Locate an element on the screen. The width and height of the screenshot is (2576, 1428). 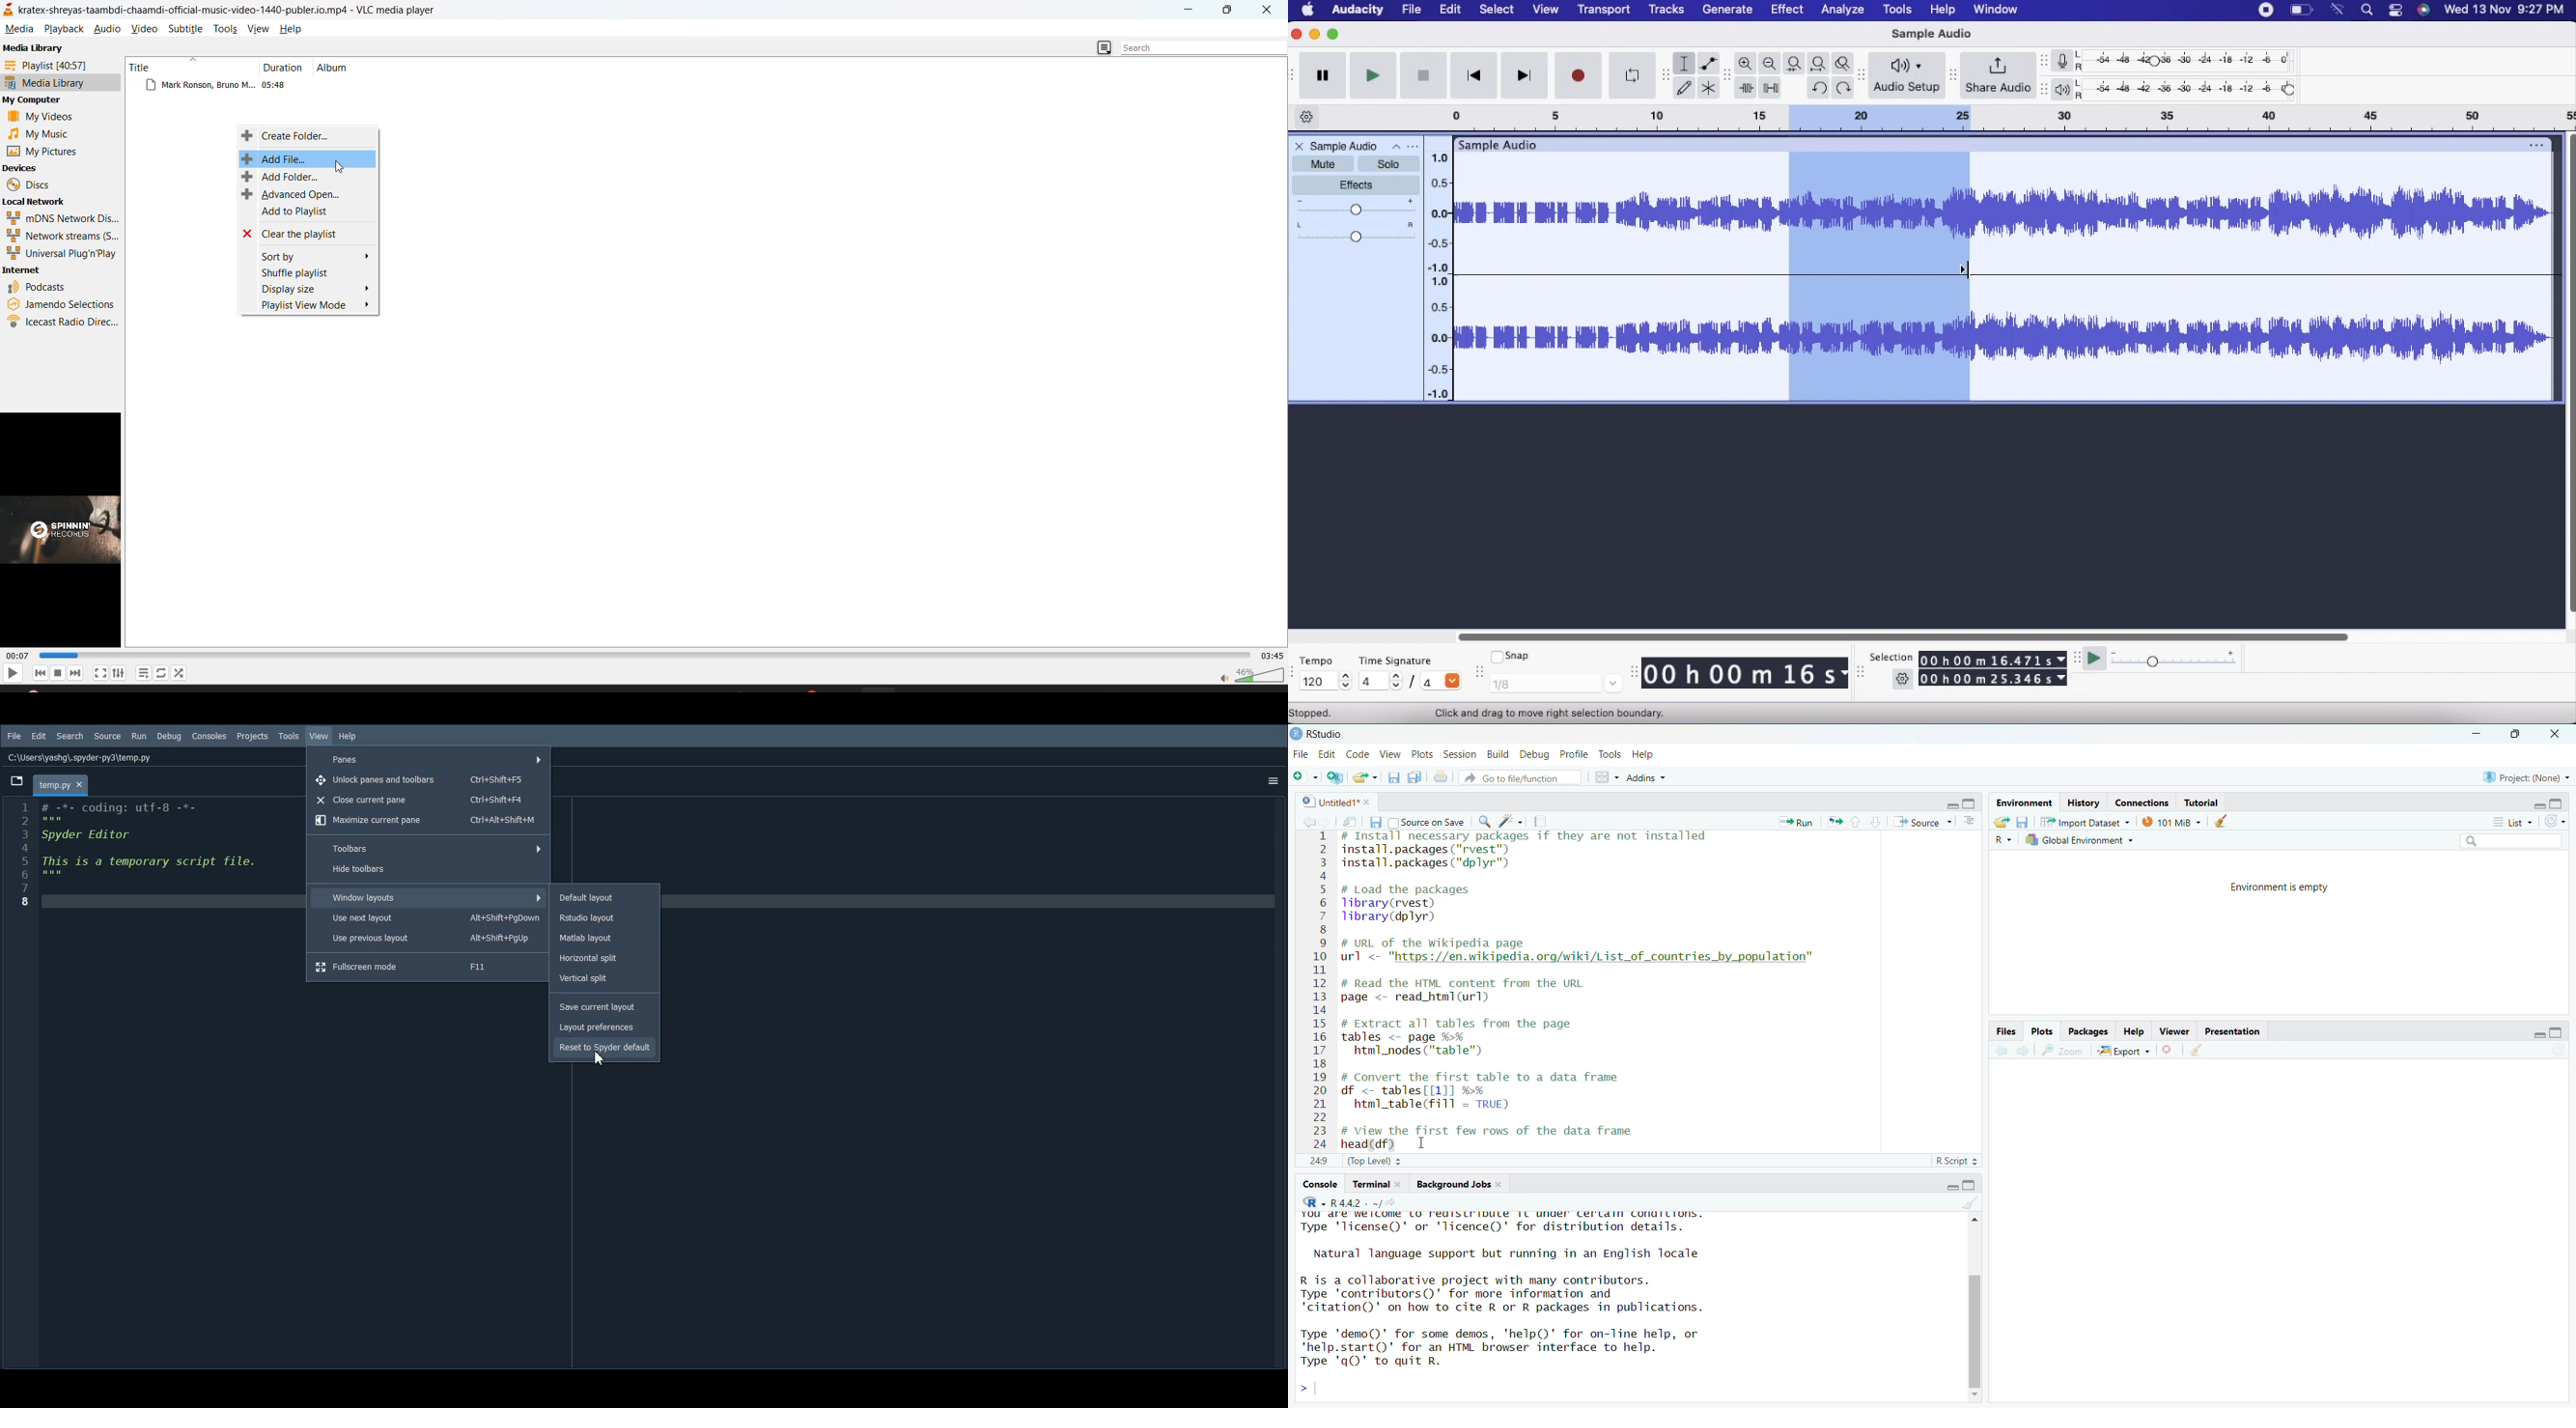
scroll up is located at coordinates (1973, 1219).